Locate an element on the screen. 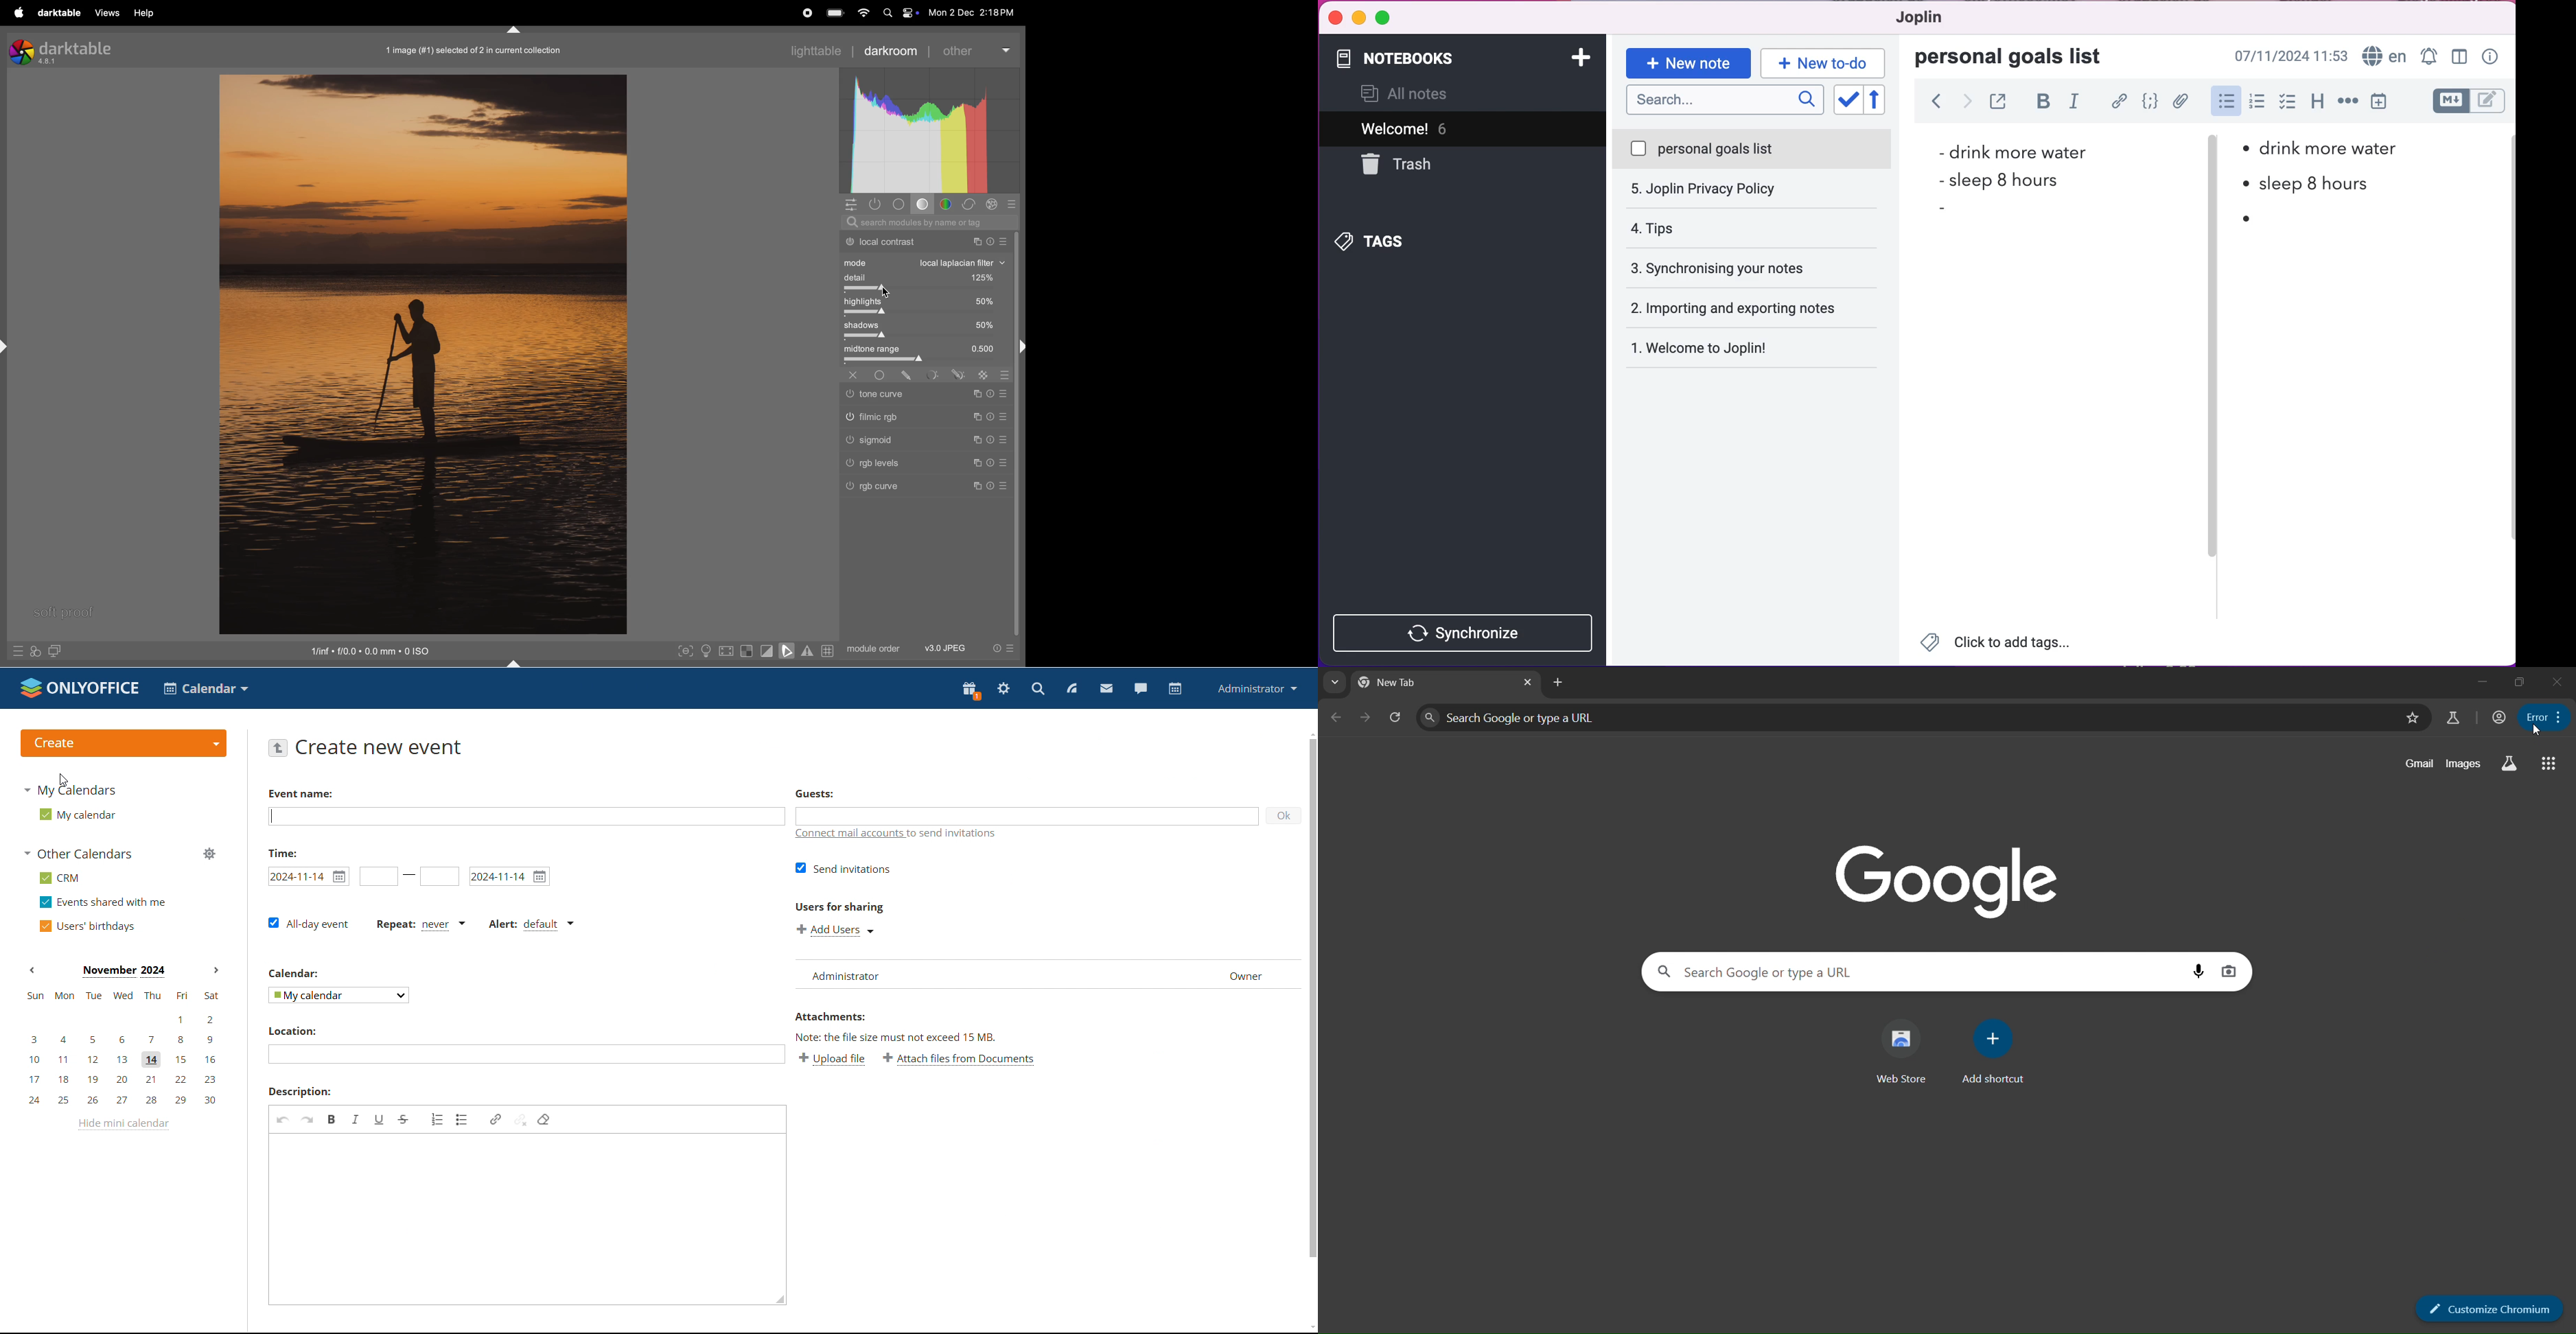 This screenshot has height=1344, width=2576. event repetition is located at coordinates (419, 924).